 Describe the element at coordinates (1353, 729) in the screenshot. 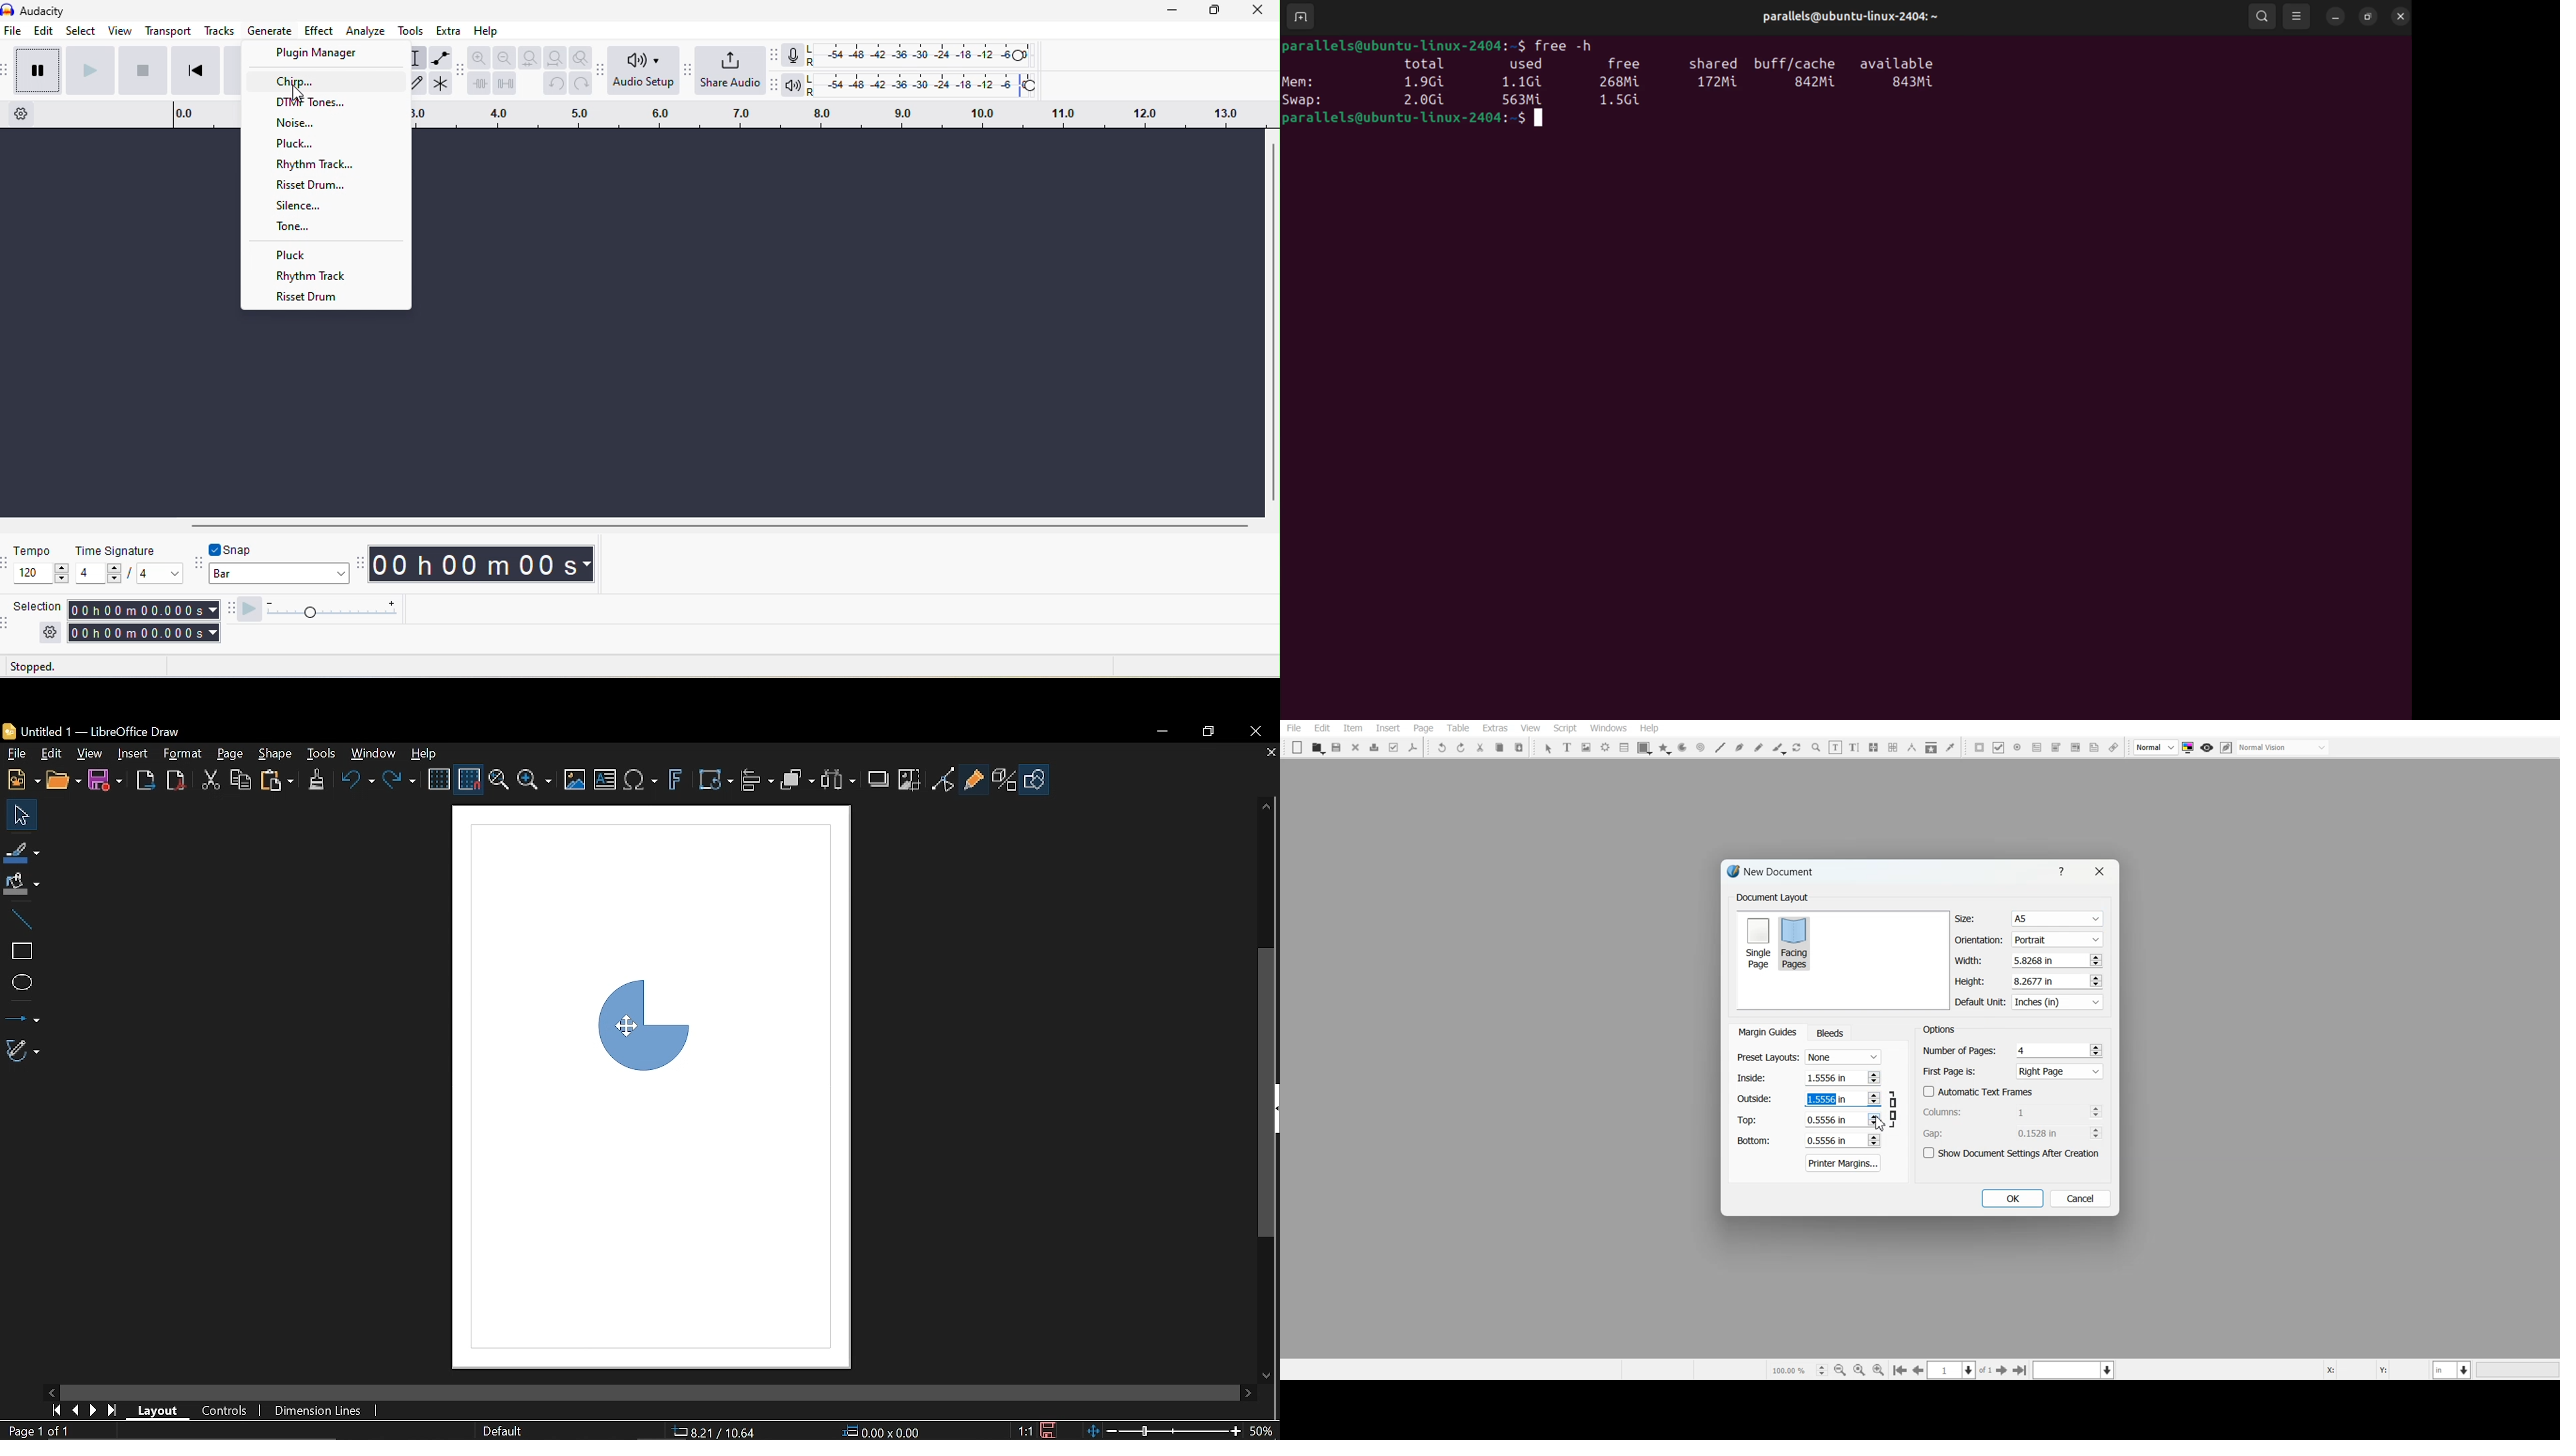

I see `Item` at that location.